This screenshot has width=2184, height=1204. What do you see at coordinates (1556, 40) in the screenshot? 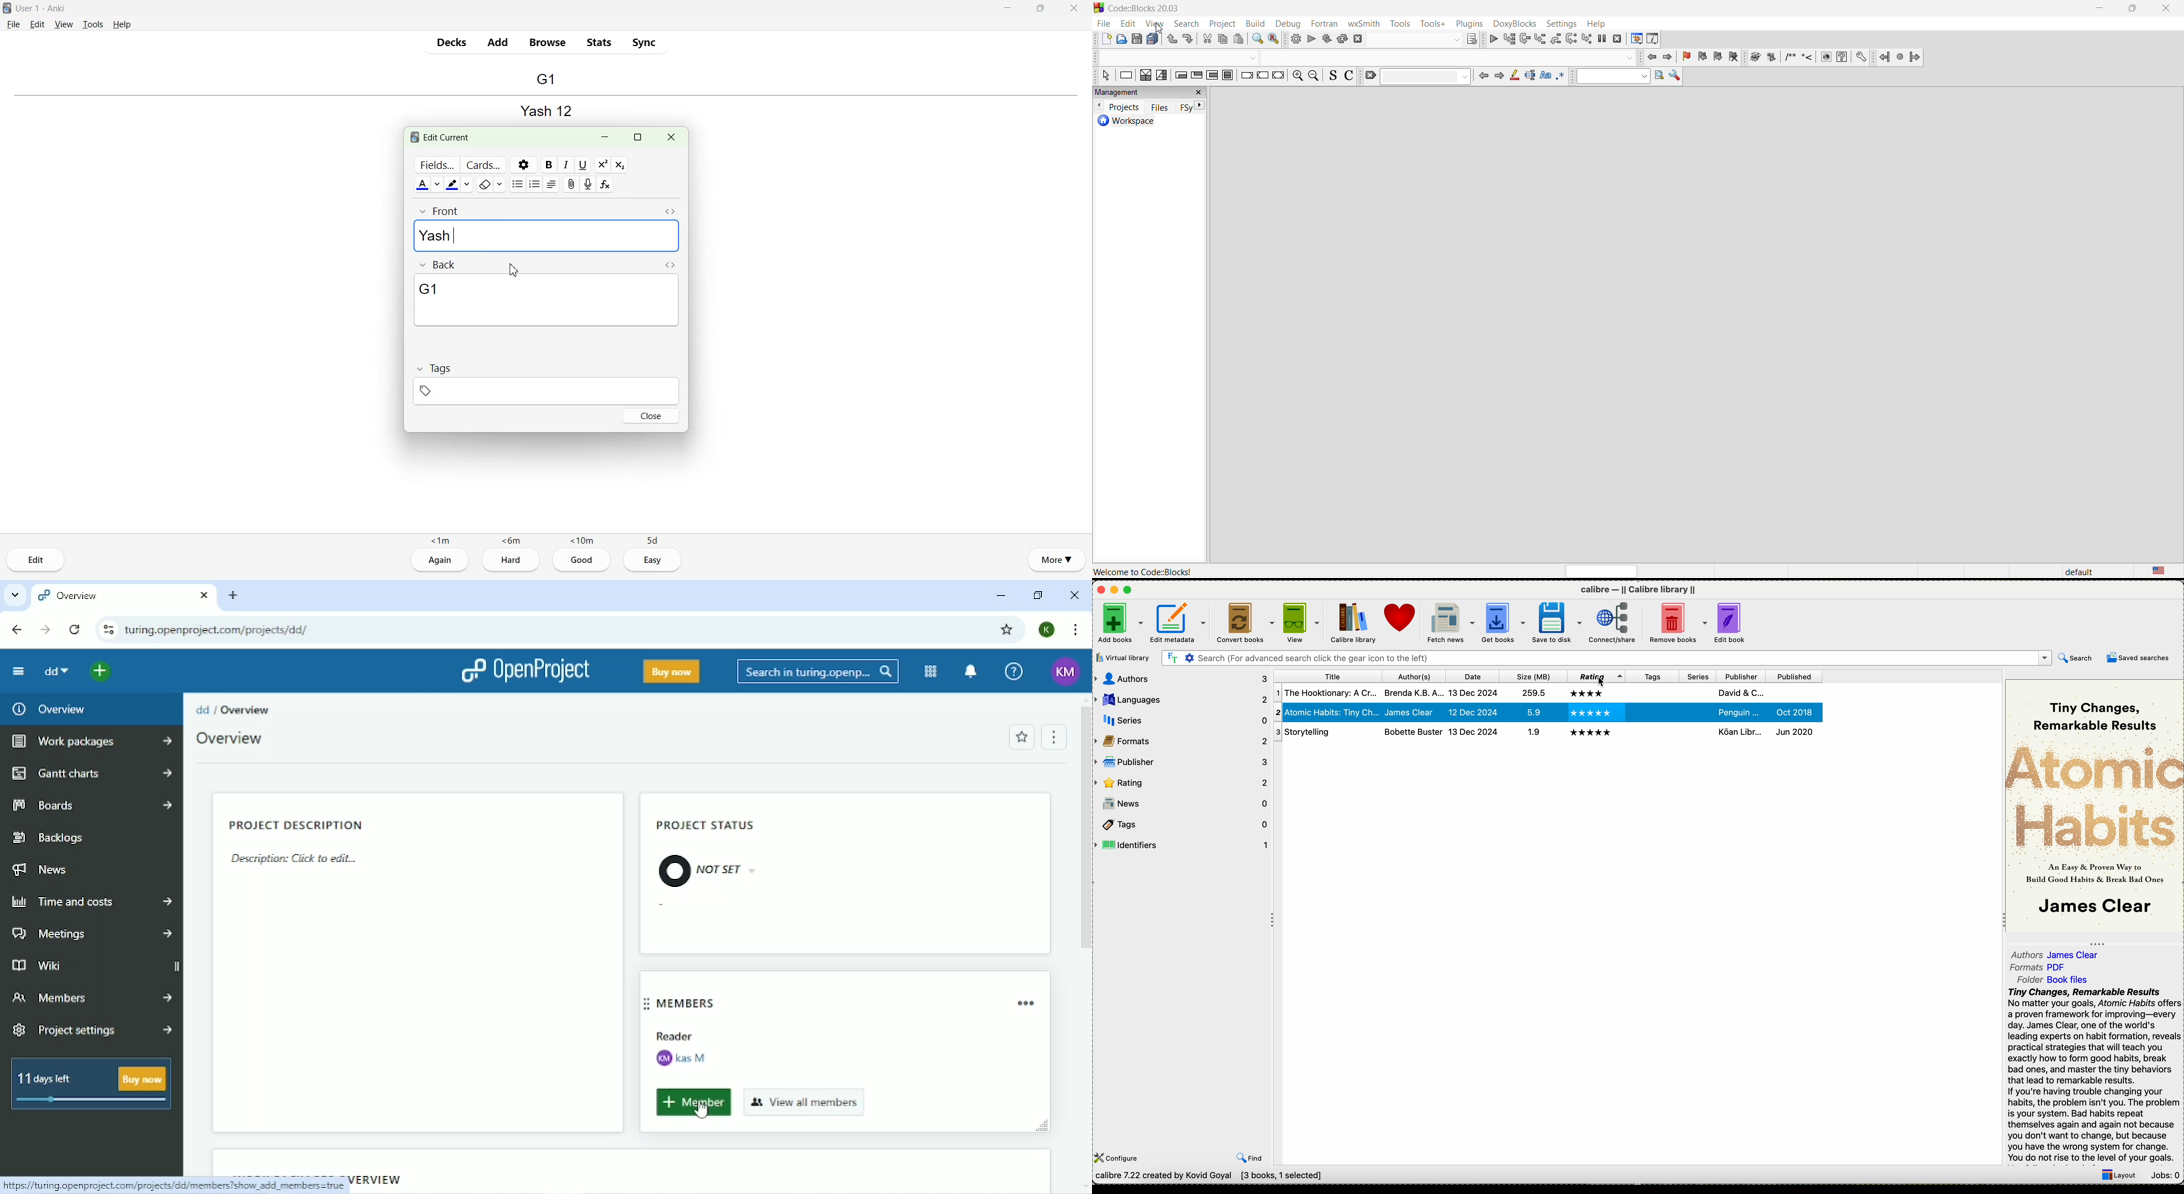
I see `step out` at bounding box center [1556, 40].